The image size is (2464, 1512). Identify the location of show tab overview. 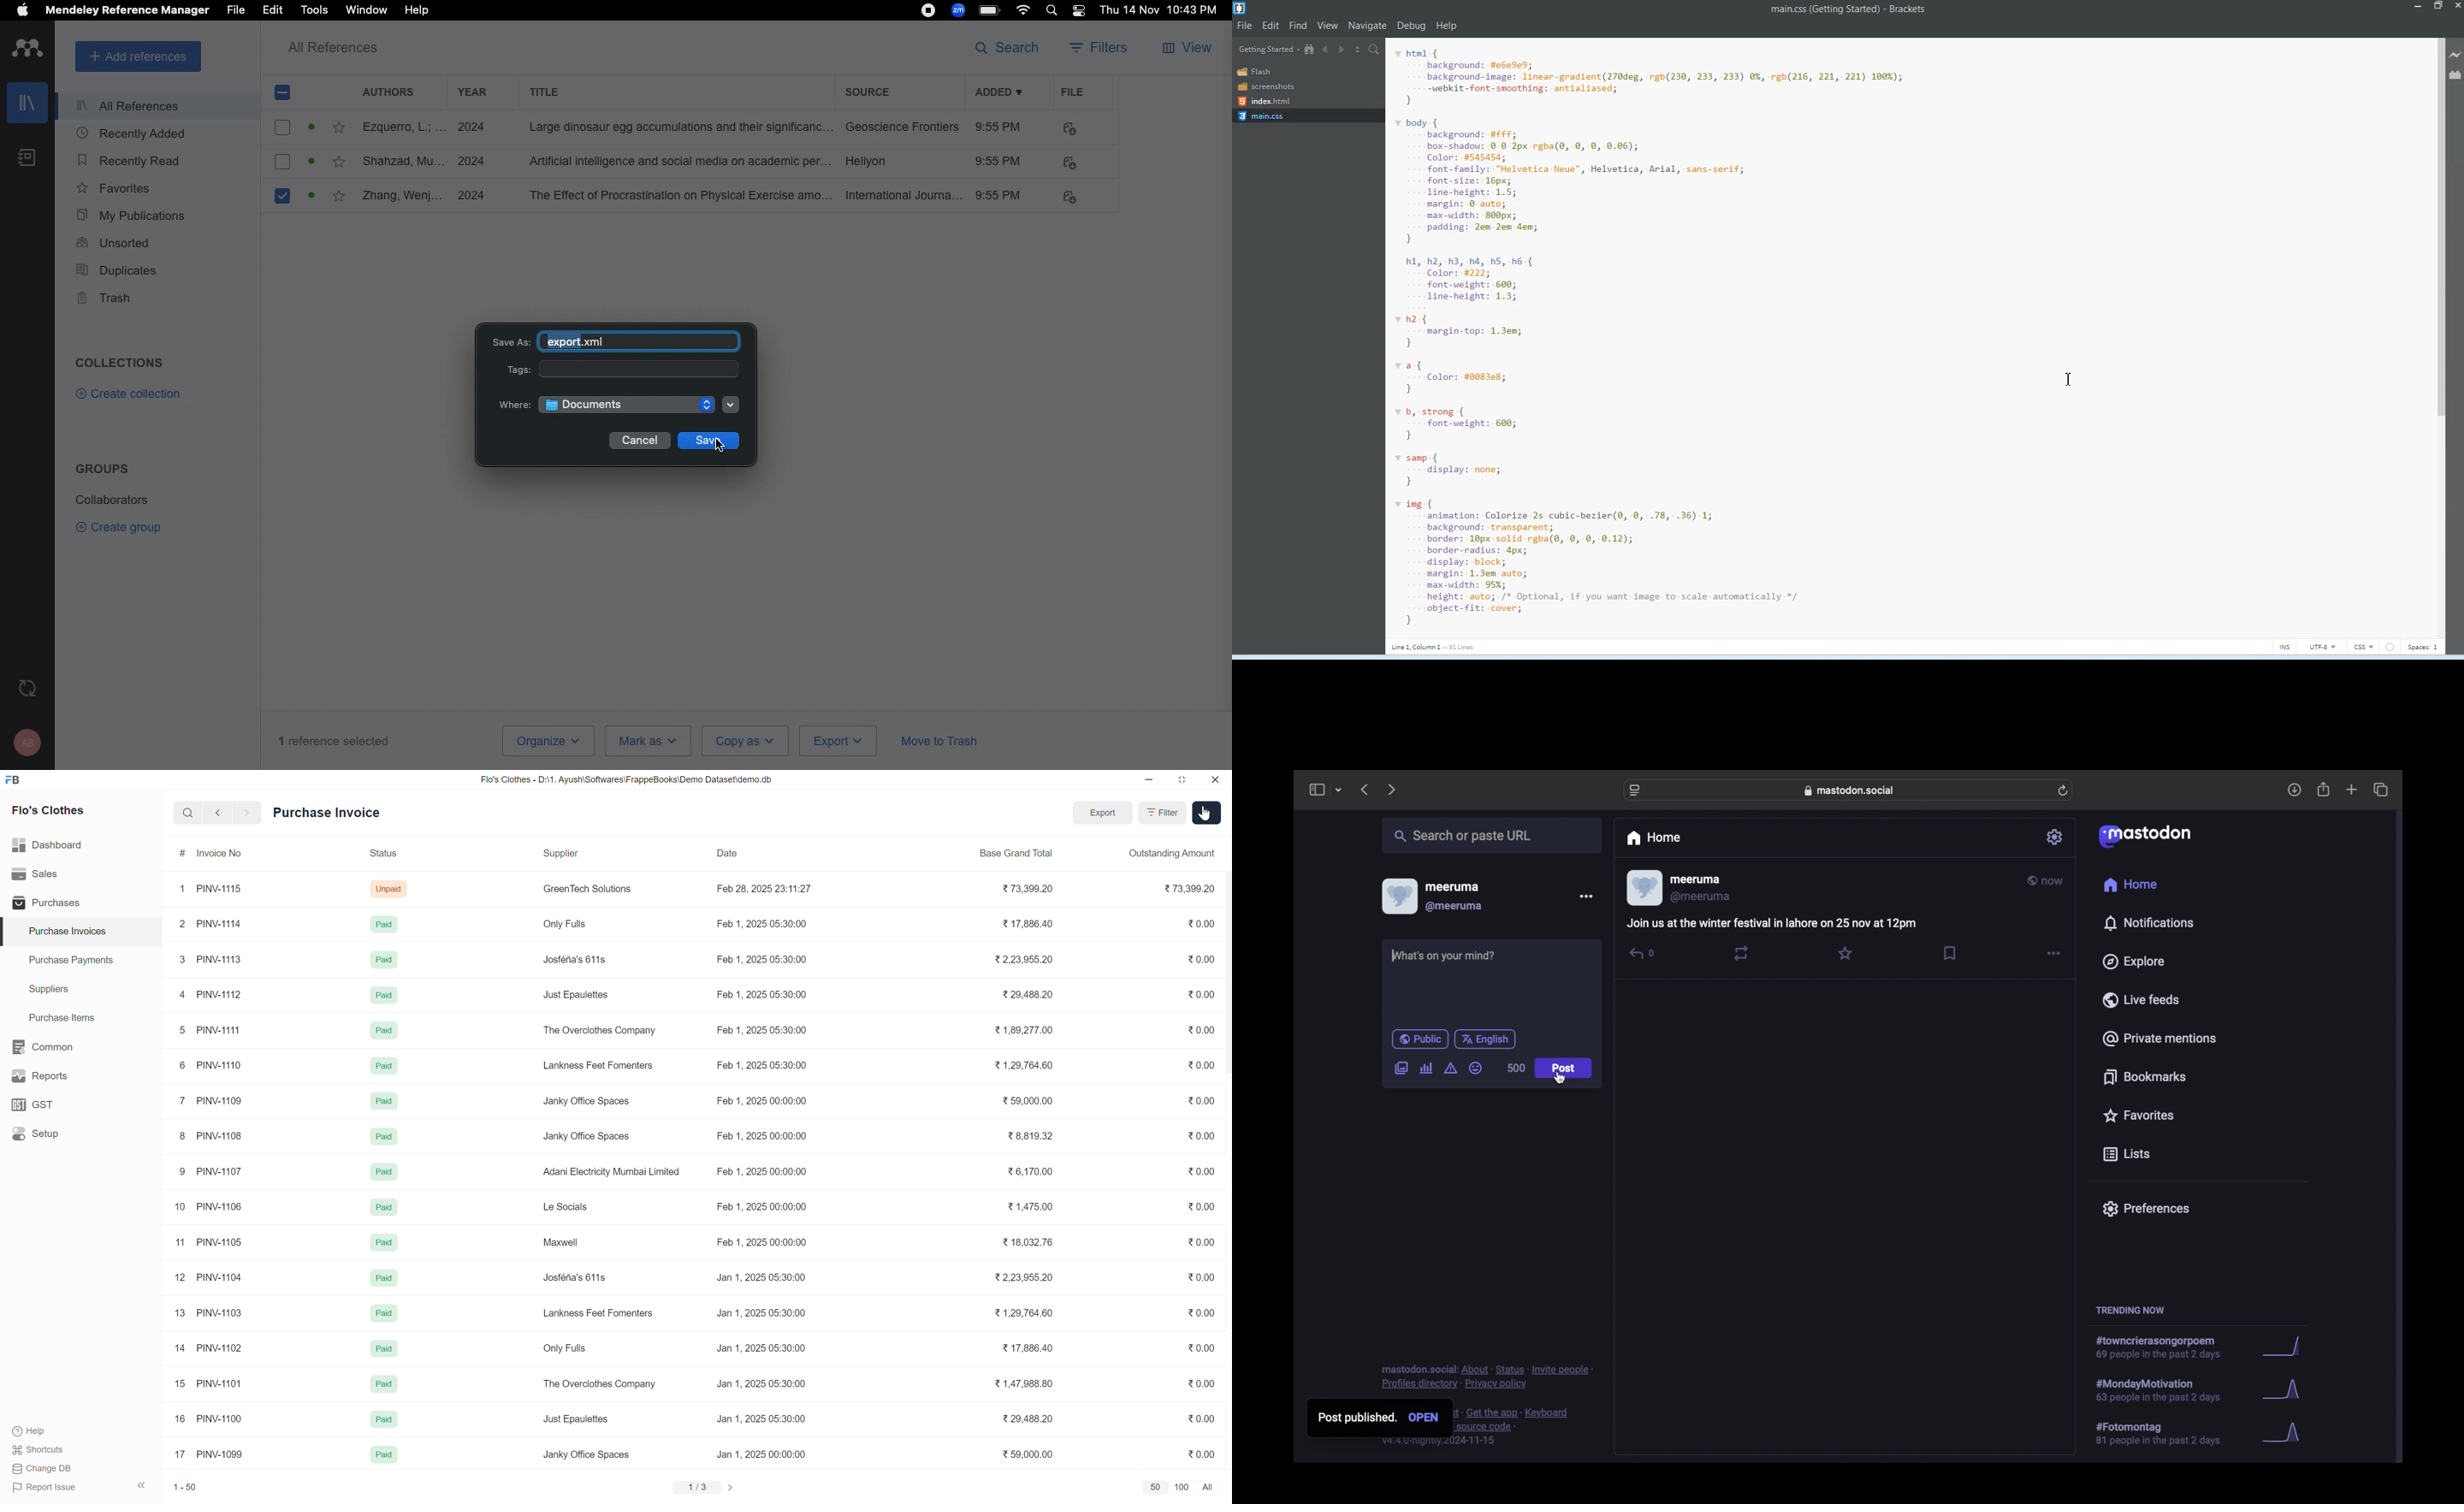
(2381, 790).